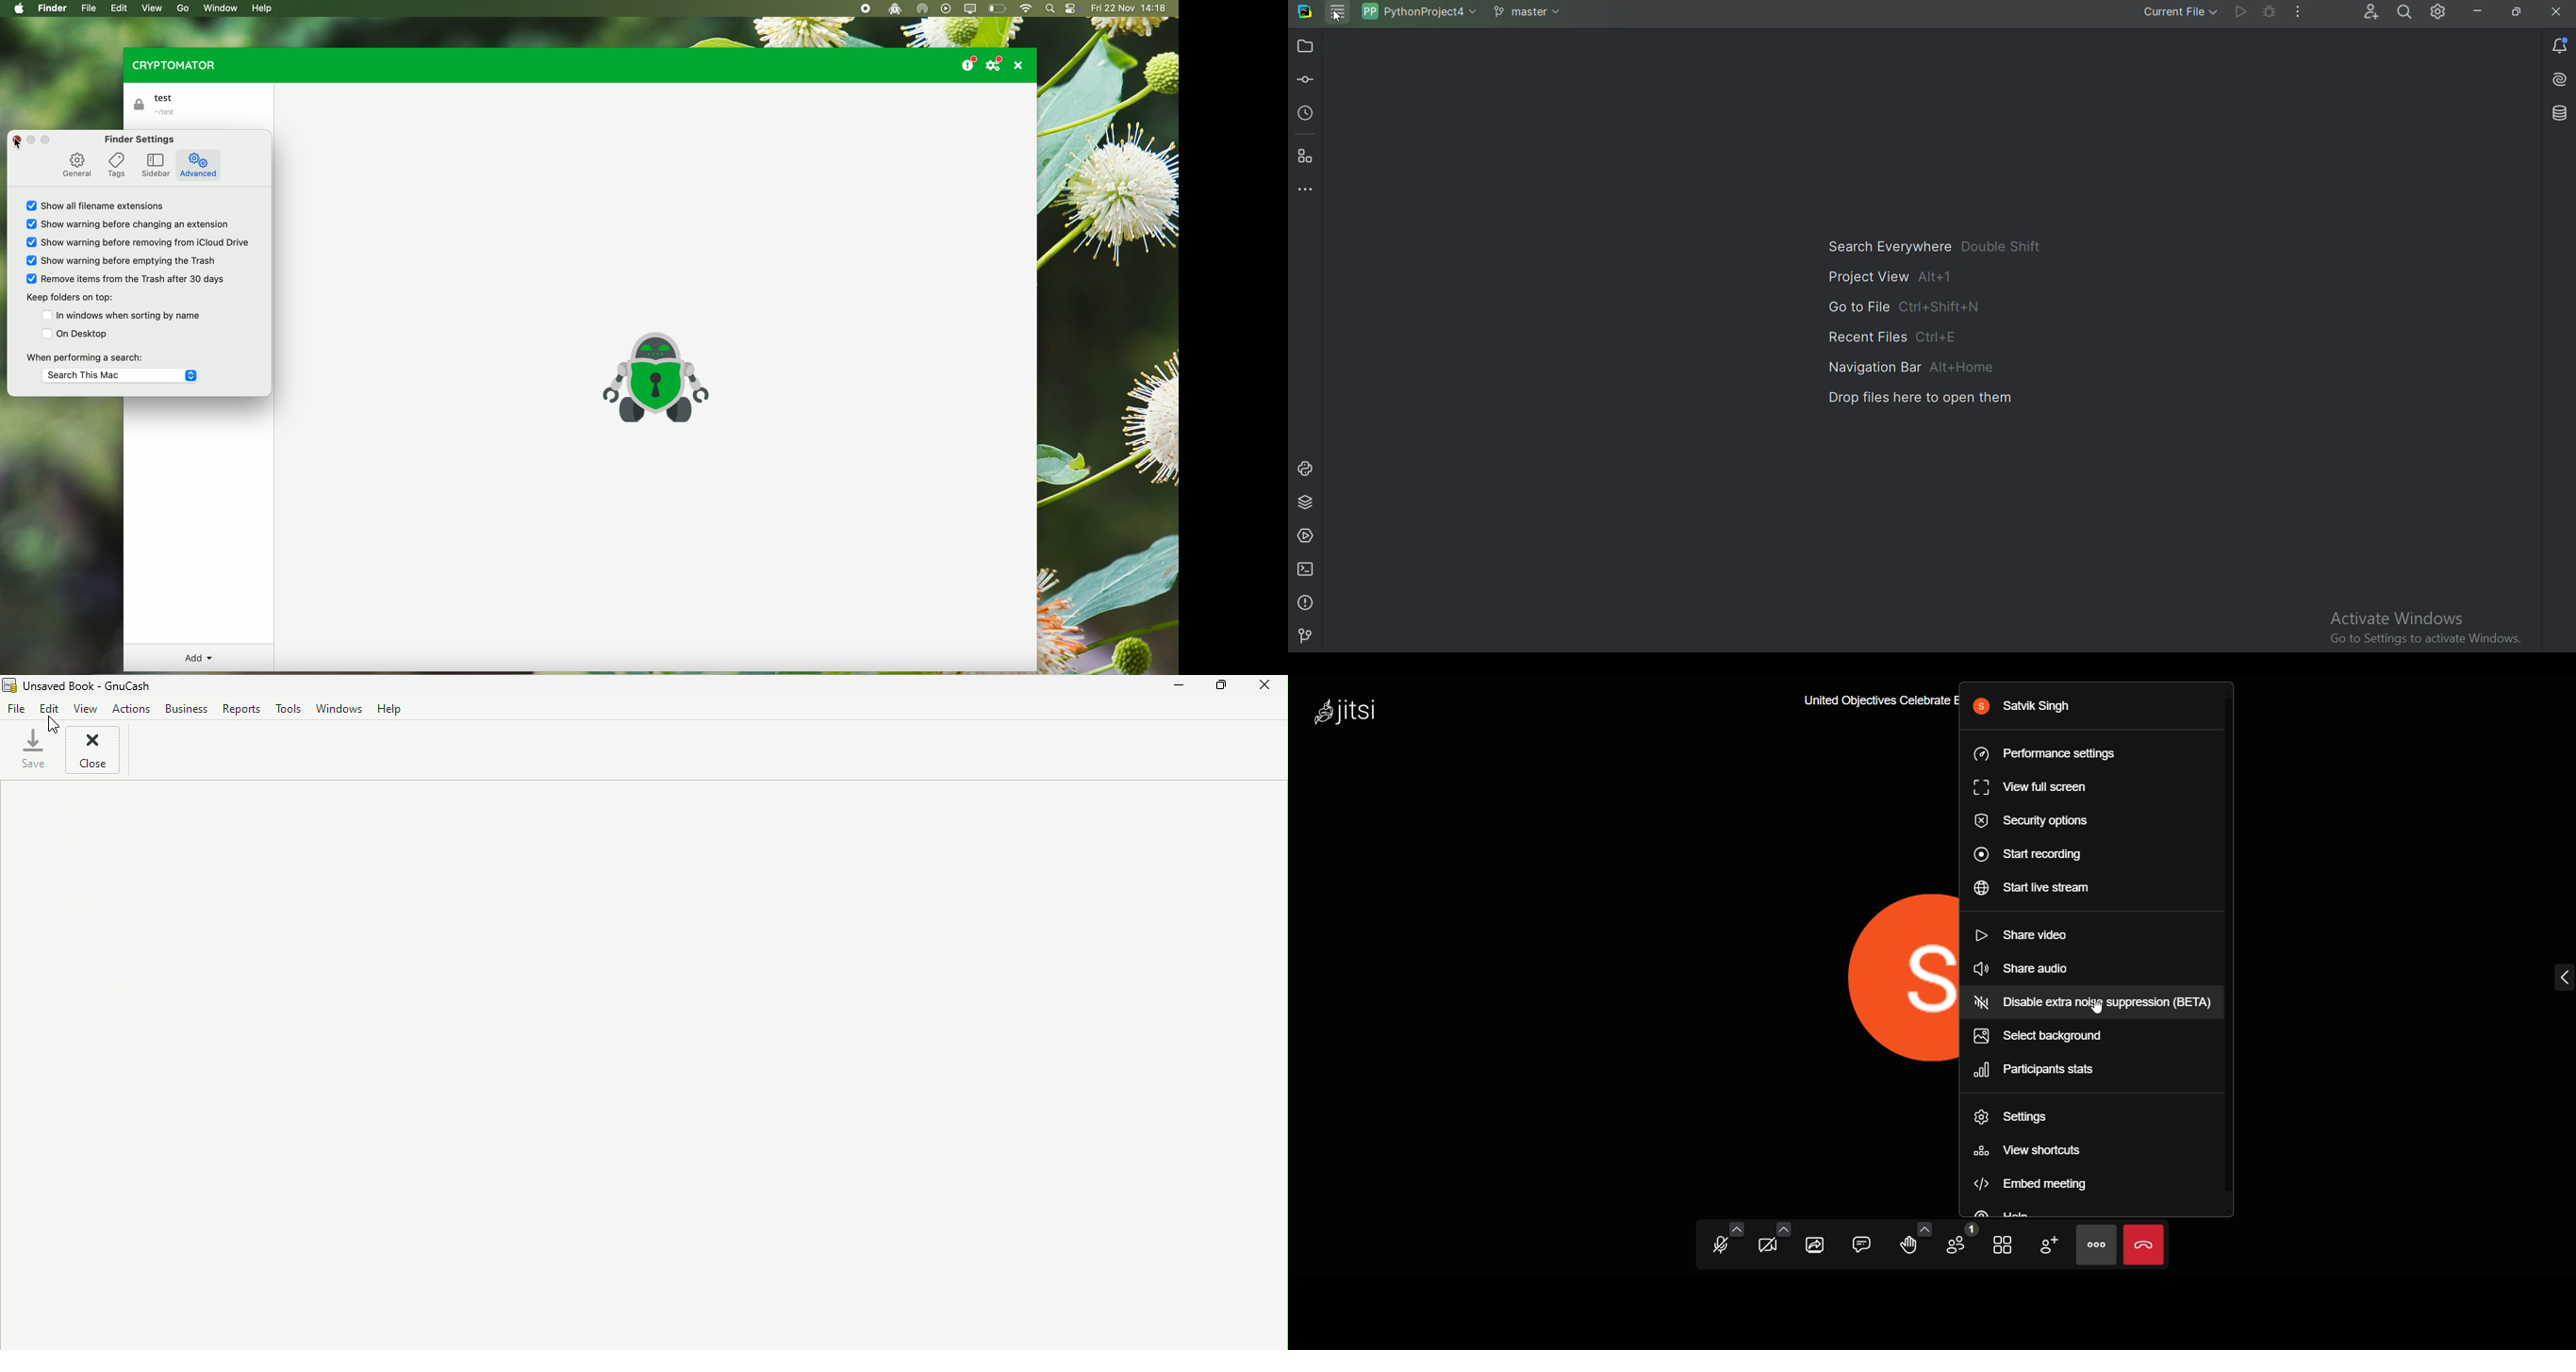 The height and width of the screenshot is (1372, 2576). What do you see at coordinates (69, 299) in the screenshot?
I see `keep folders on top:` at bounding box center [69, 299].